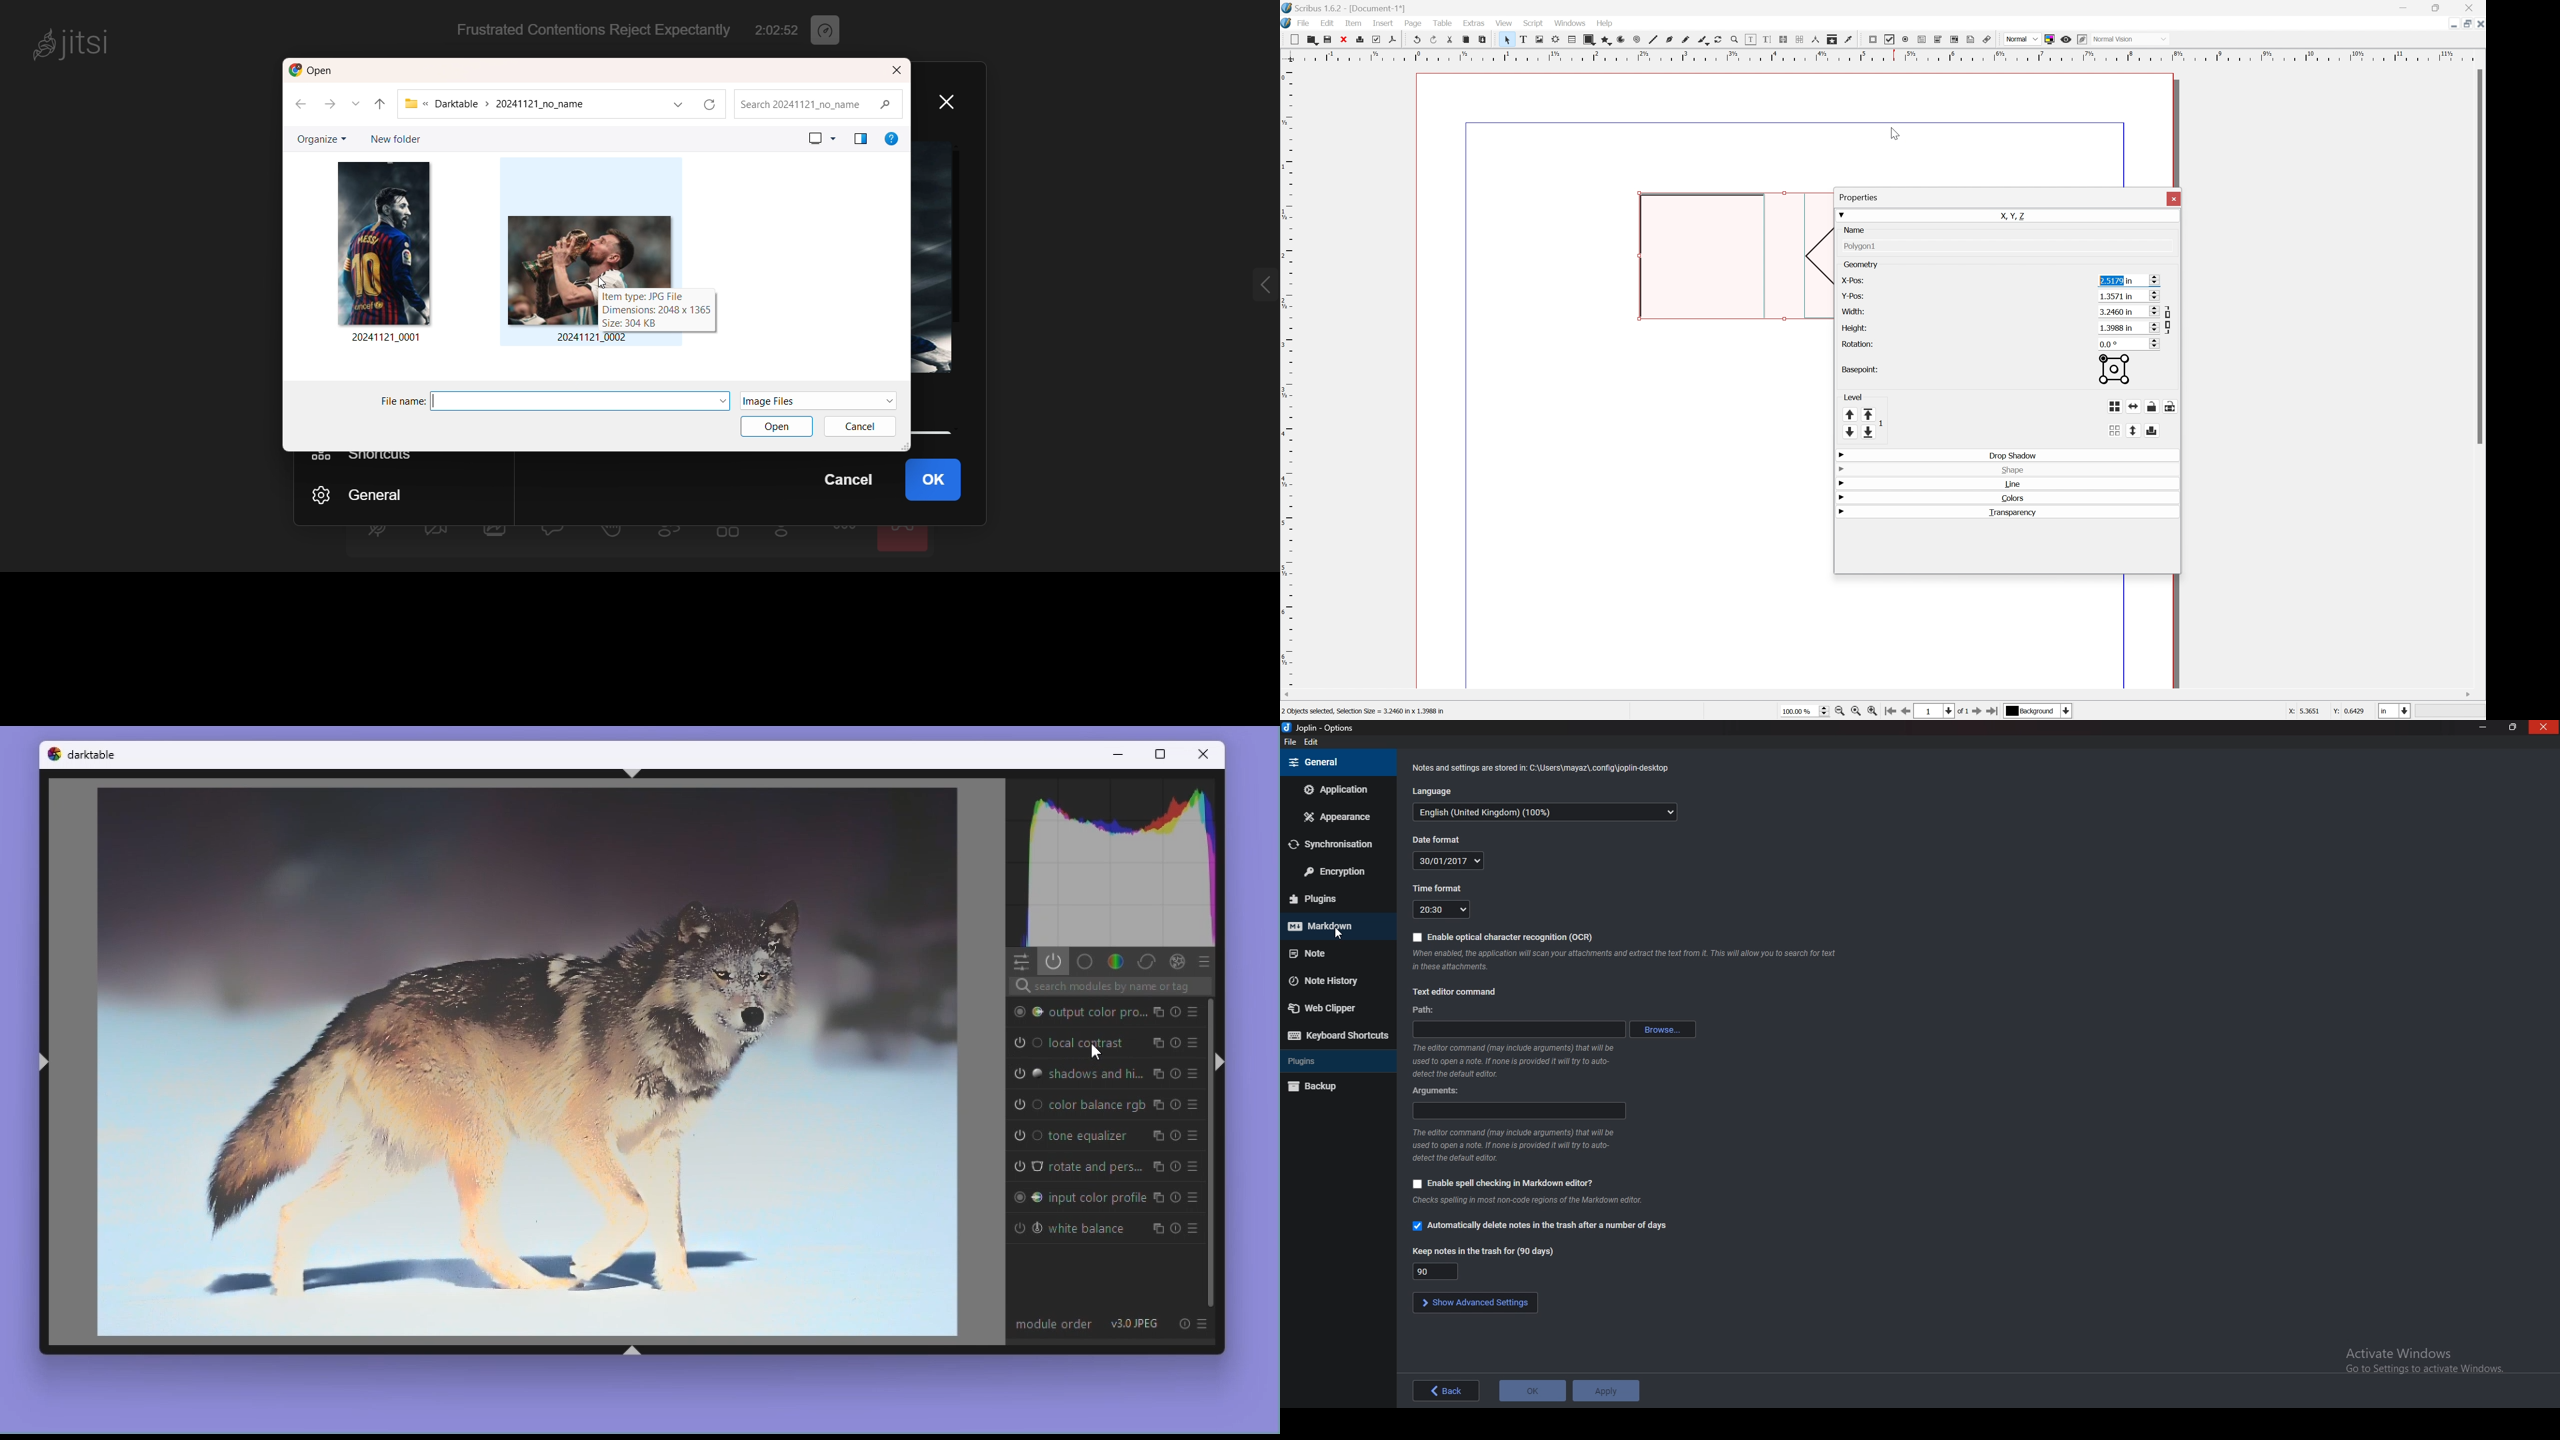 The height and width of the screenshot is (1456, 2576). I want to click on organize, so click(319, 140).